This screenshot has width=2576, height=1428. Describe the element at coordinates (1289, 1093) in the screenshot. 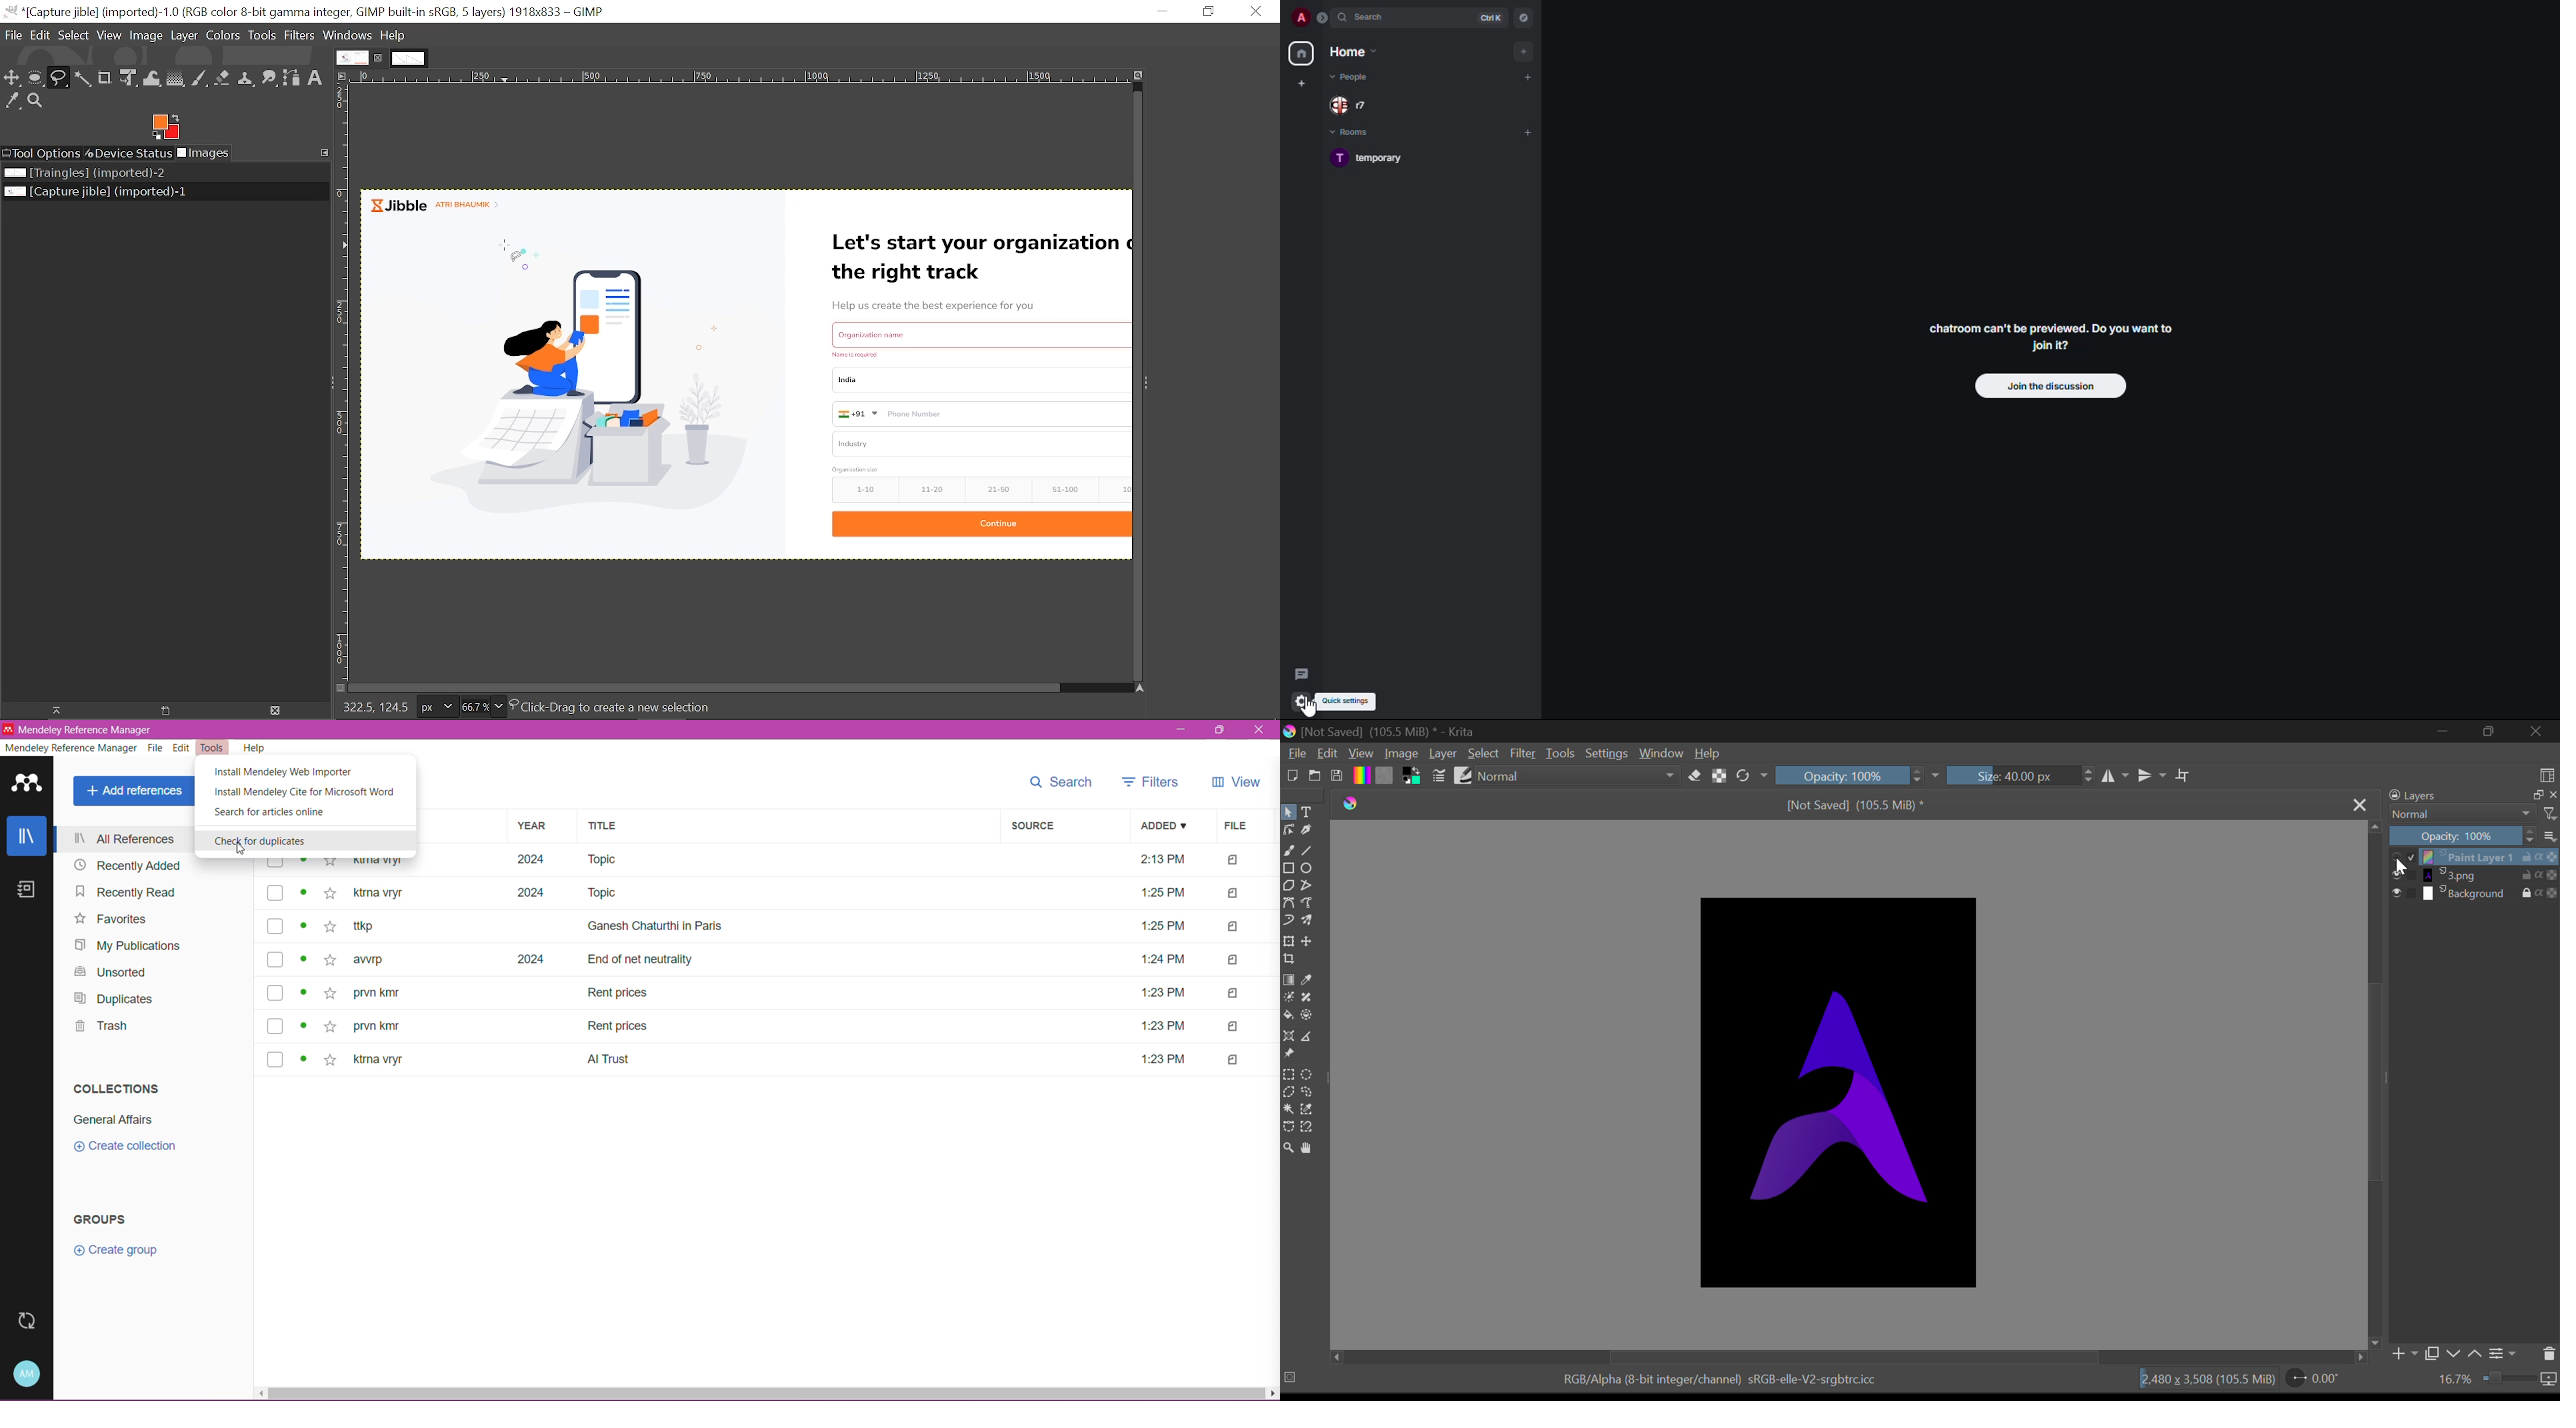

I see `Polygon Selection` at that location.